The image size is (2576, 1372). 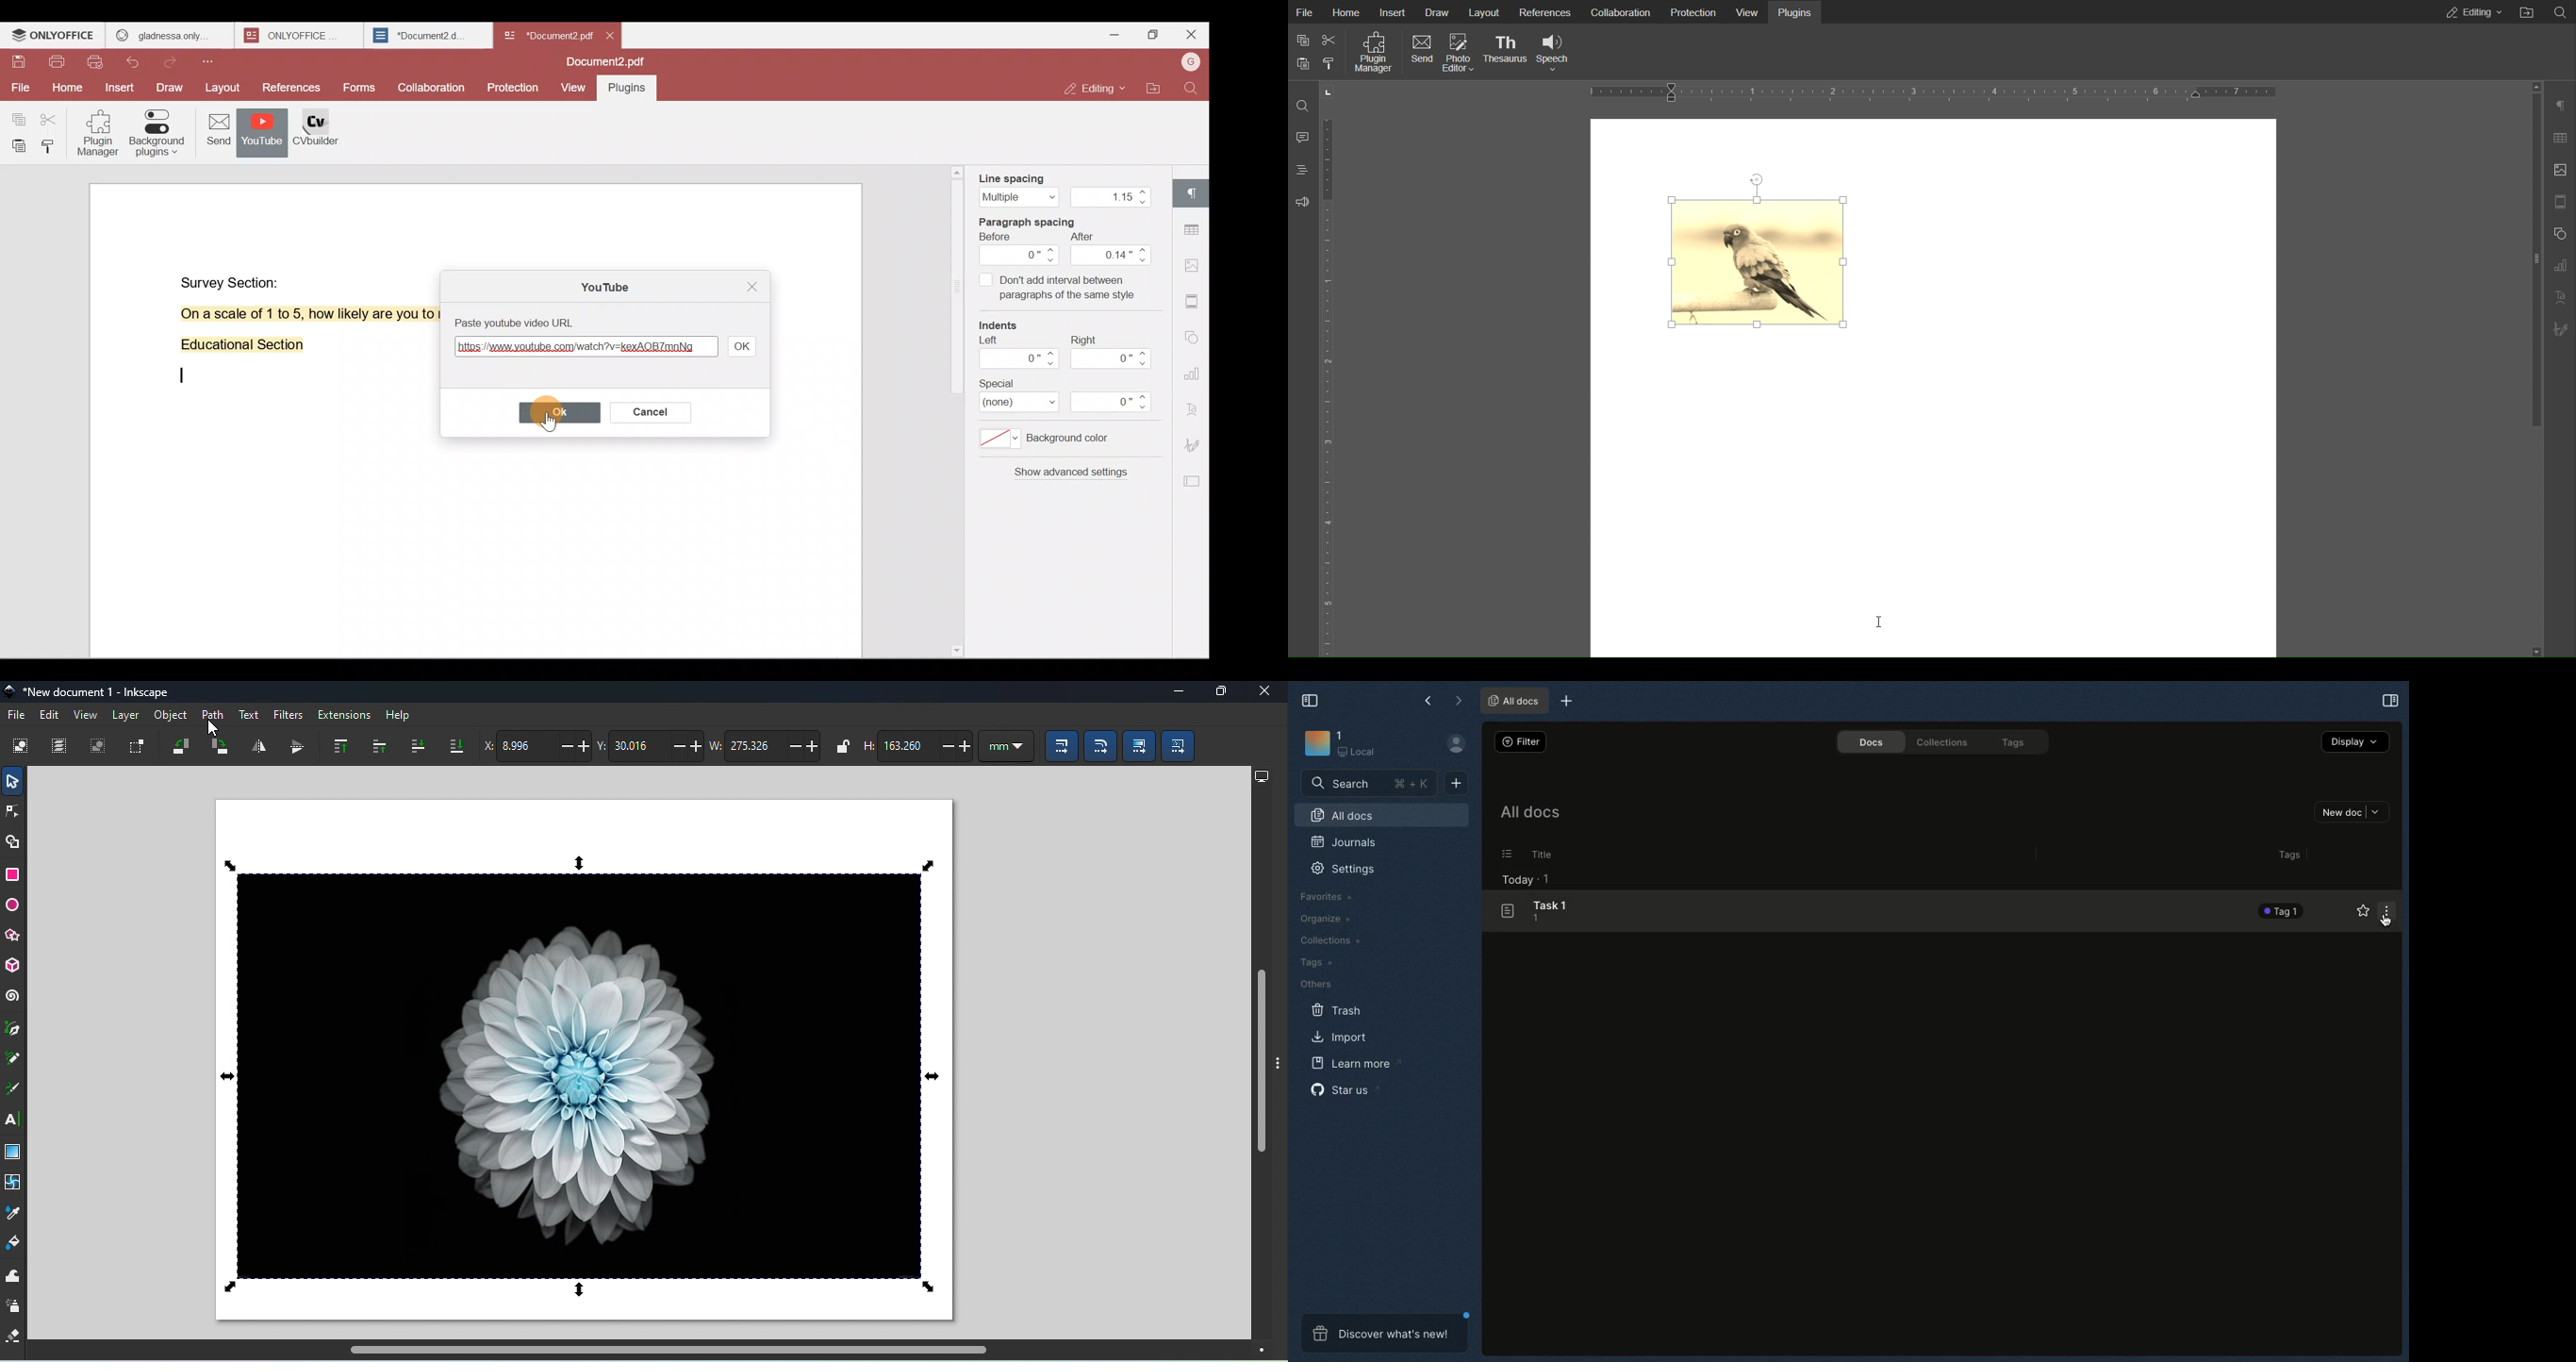 What do you see at coordinates (1690, 11) in the screenshot?
I see `Protection` at bounding box center [1690, 11].